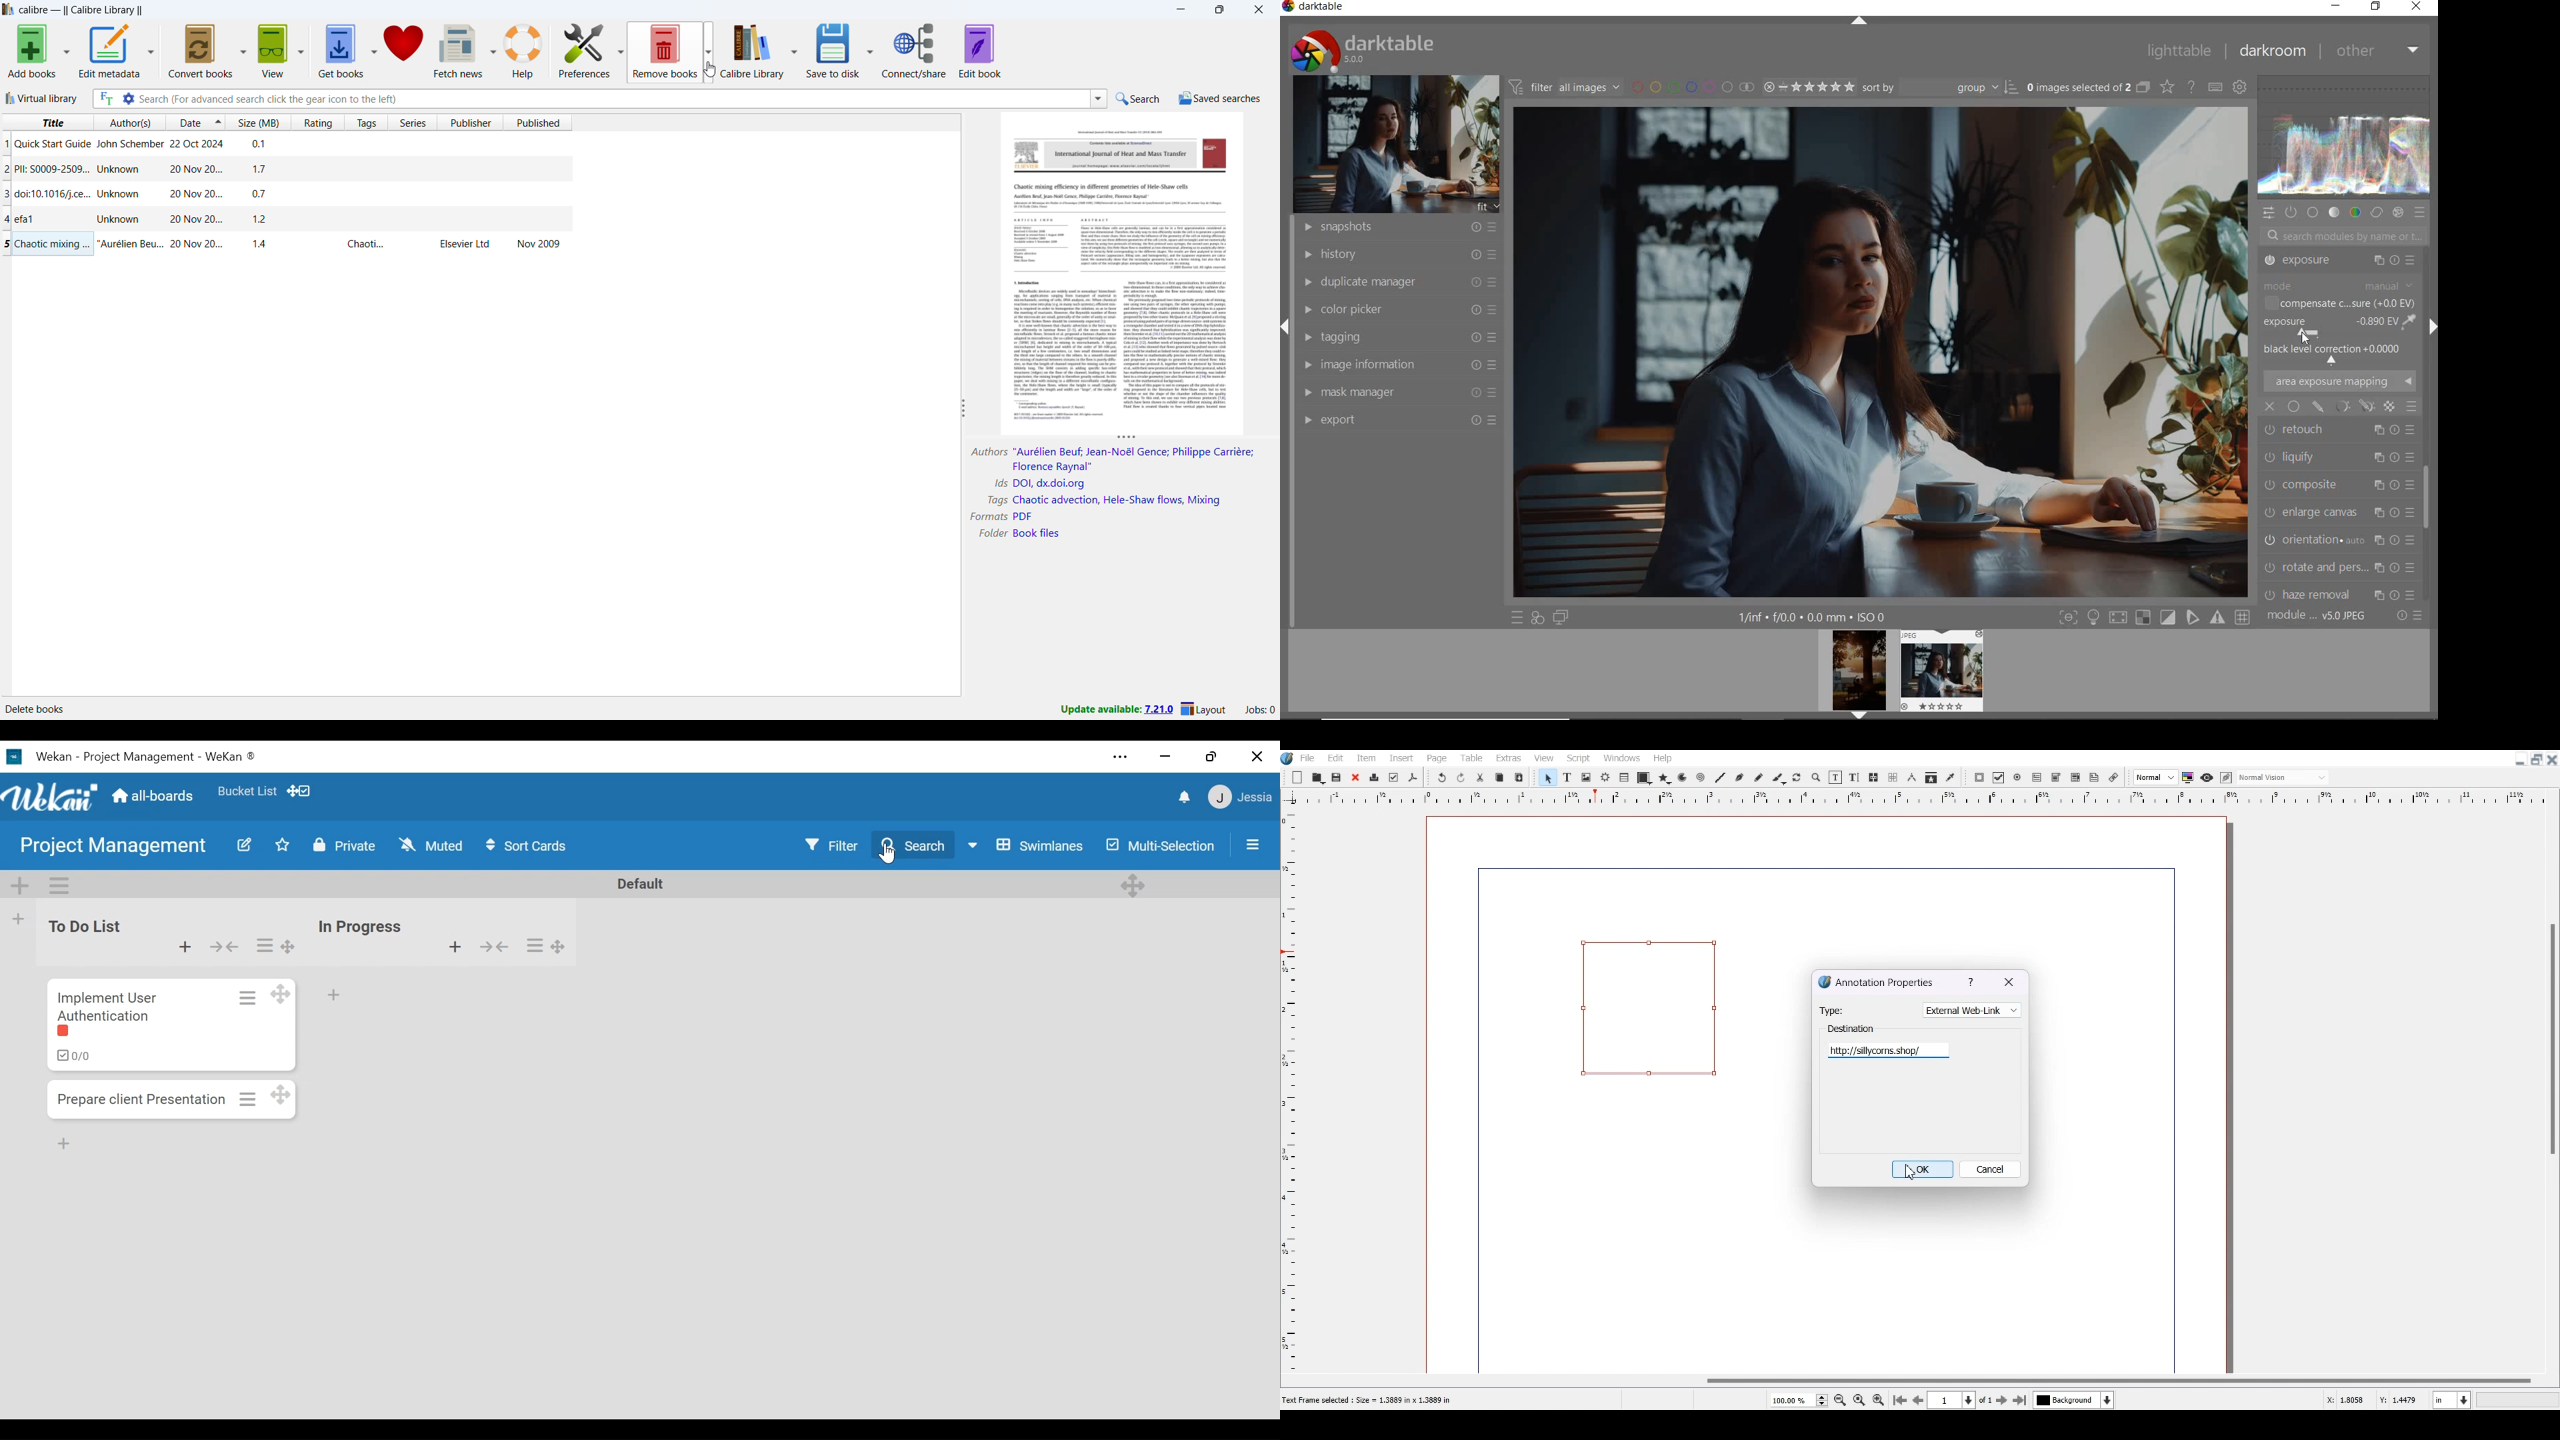 This screenshot has height=1456, width=2576. What do you see at coordinates (1878, 1399) in the screenshot?
I see `Zoom in` at bounding box center [1878, 1399].